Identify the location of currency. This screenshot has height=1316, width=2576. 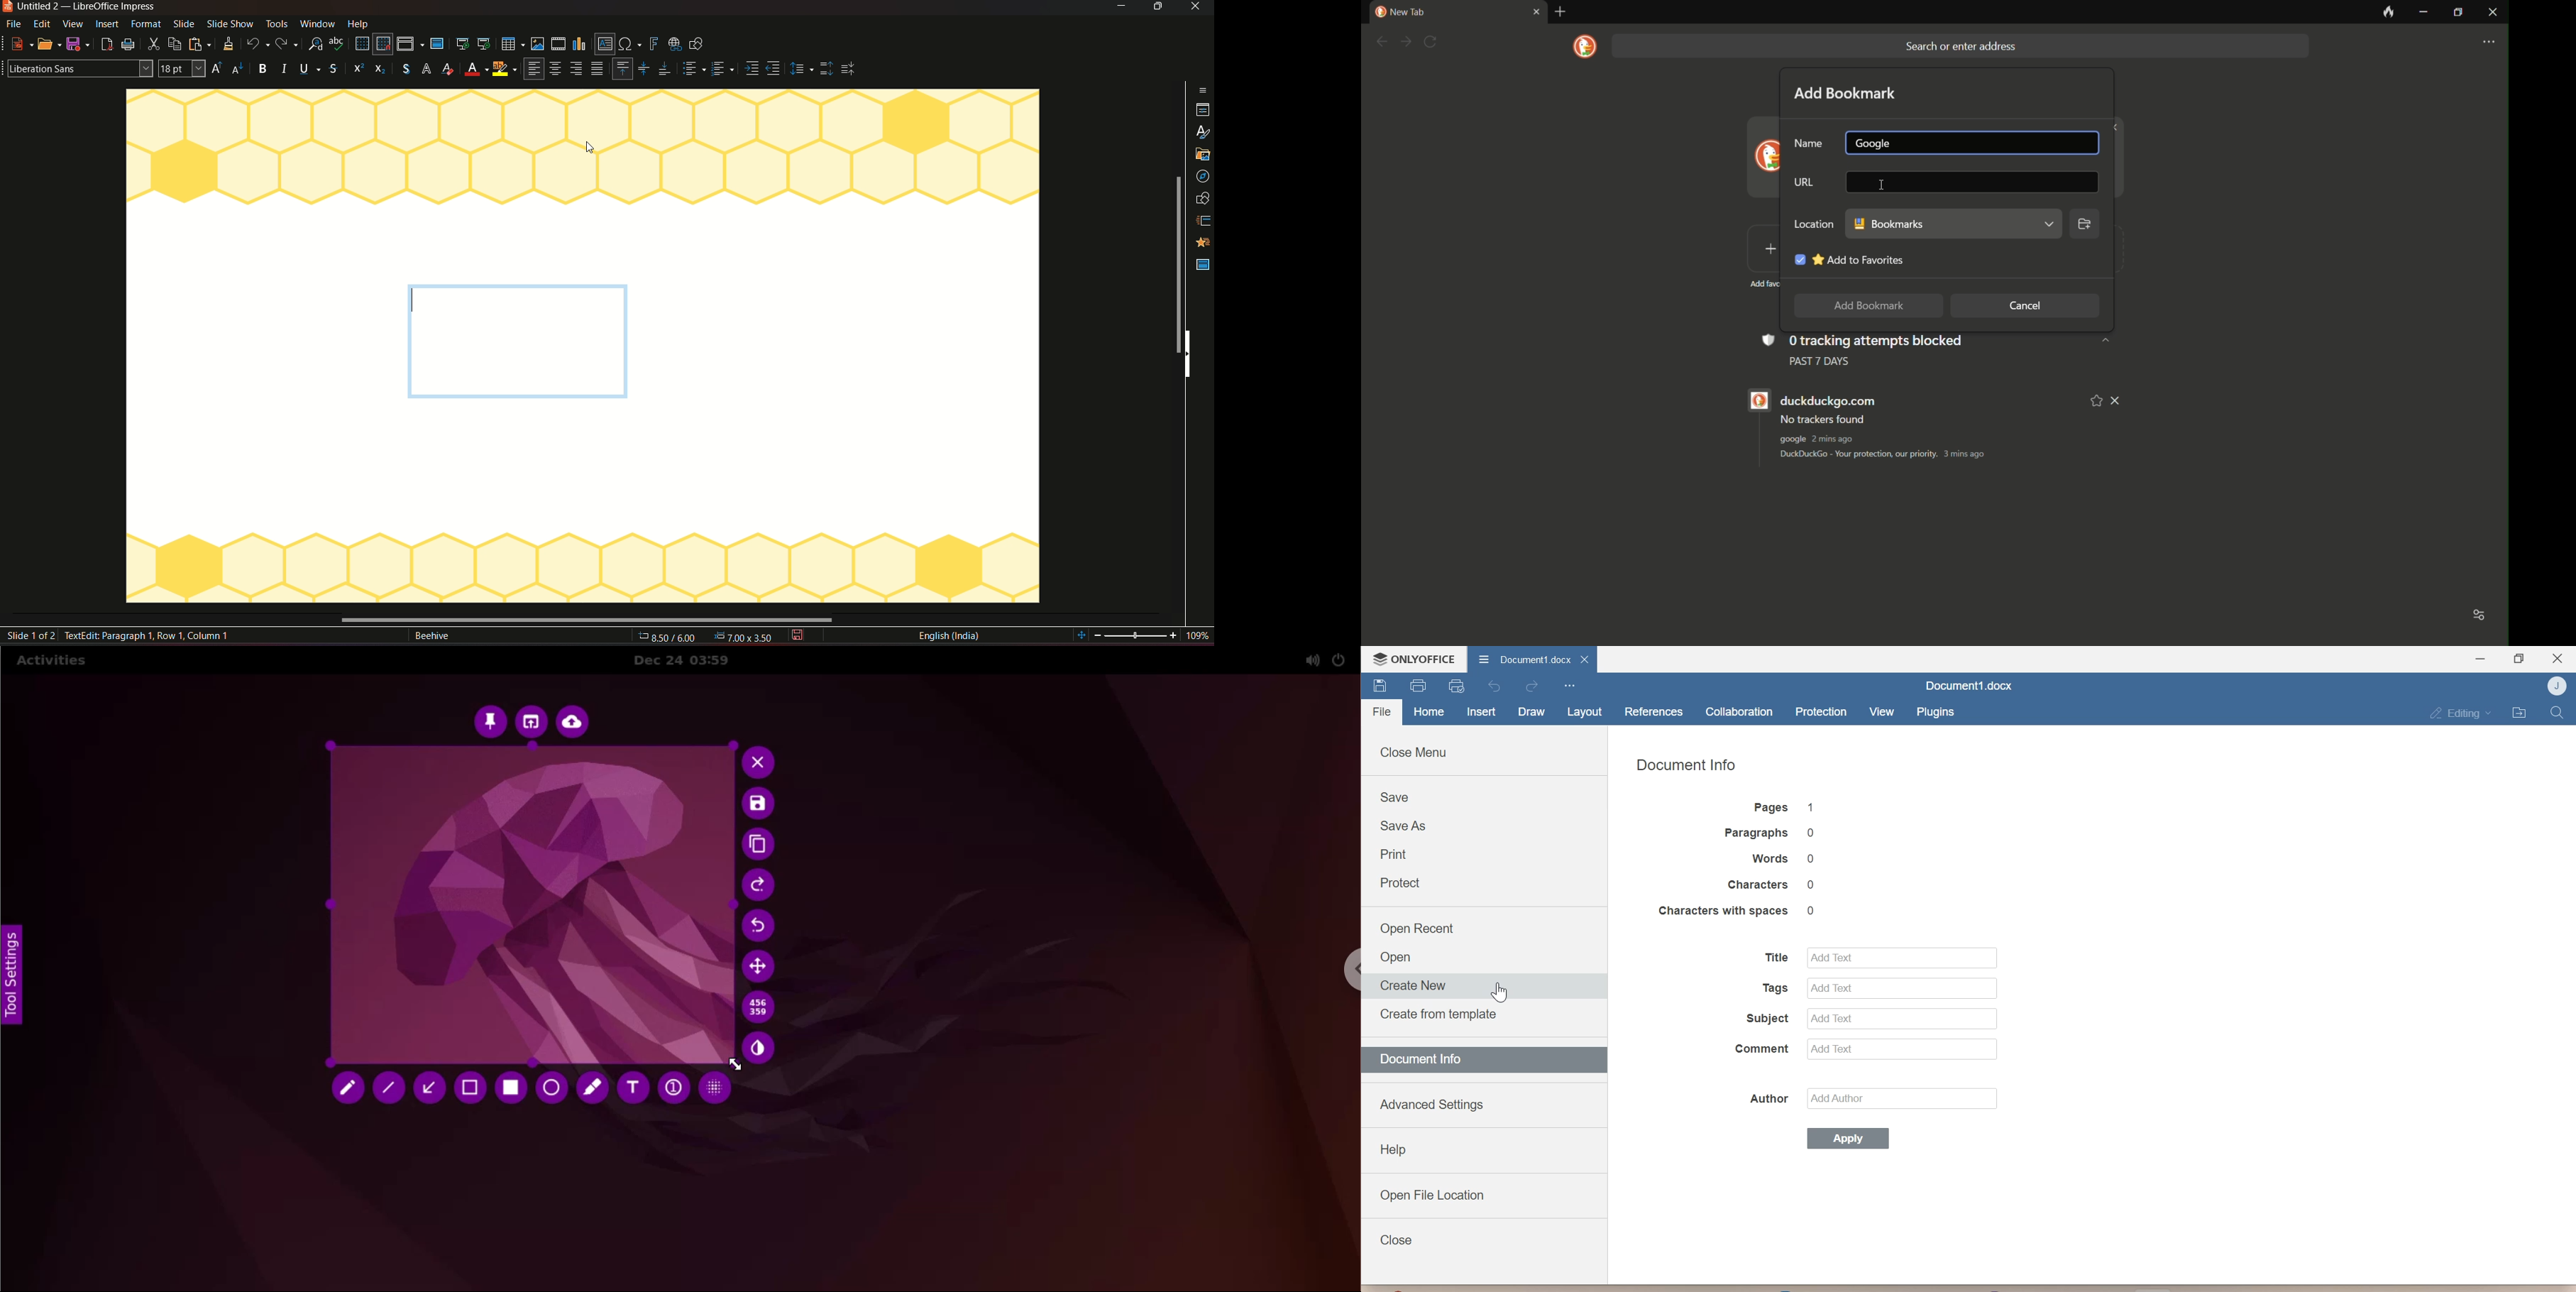
(403, 70).